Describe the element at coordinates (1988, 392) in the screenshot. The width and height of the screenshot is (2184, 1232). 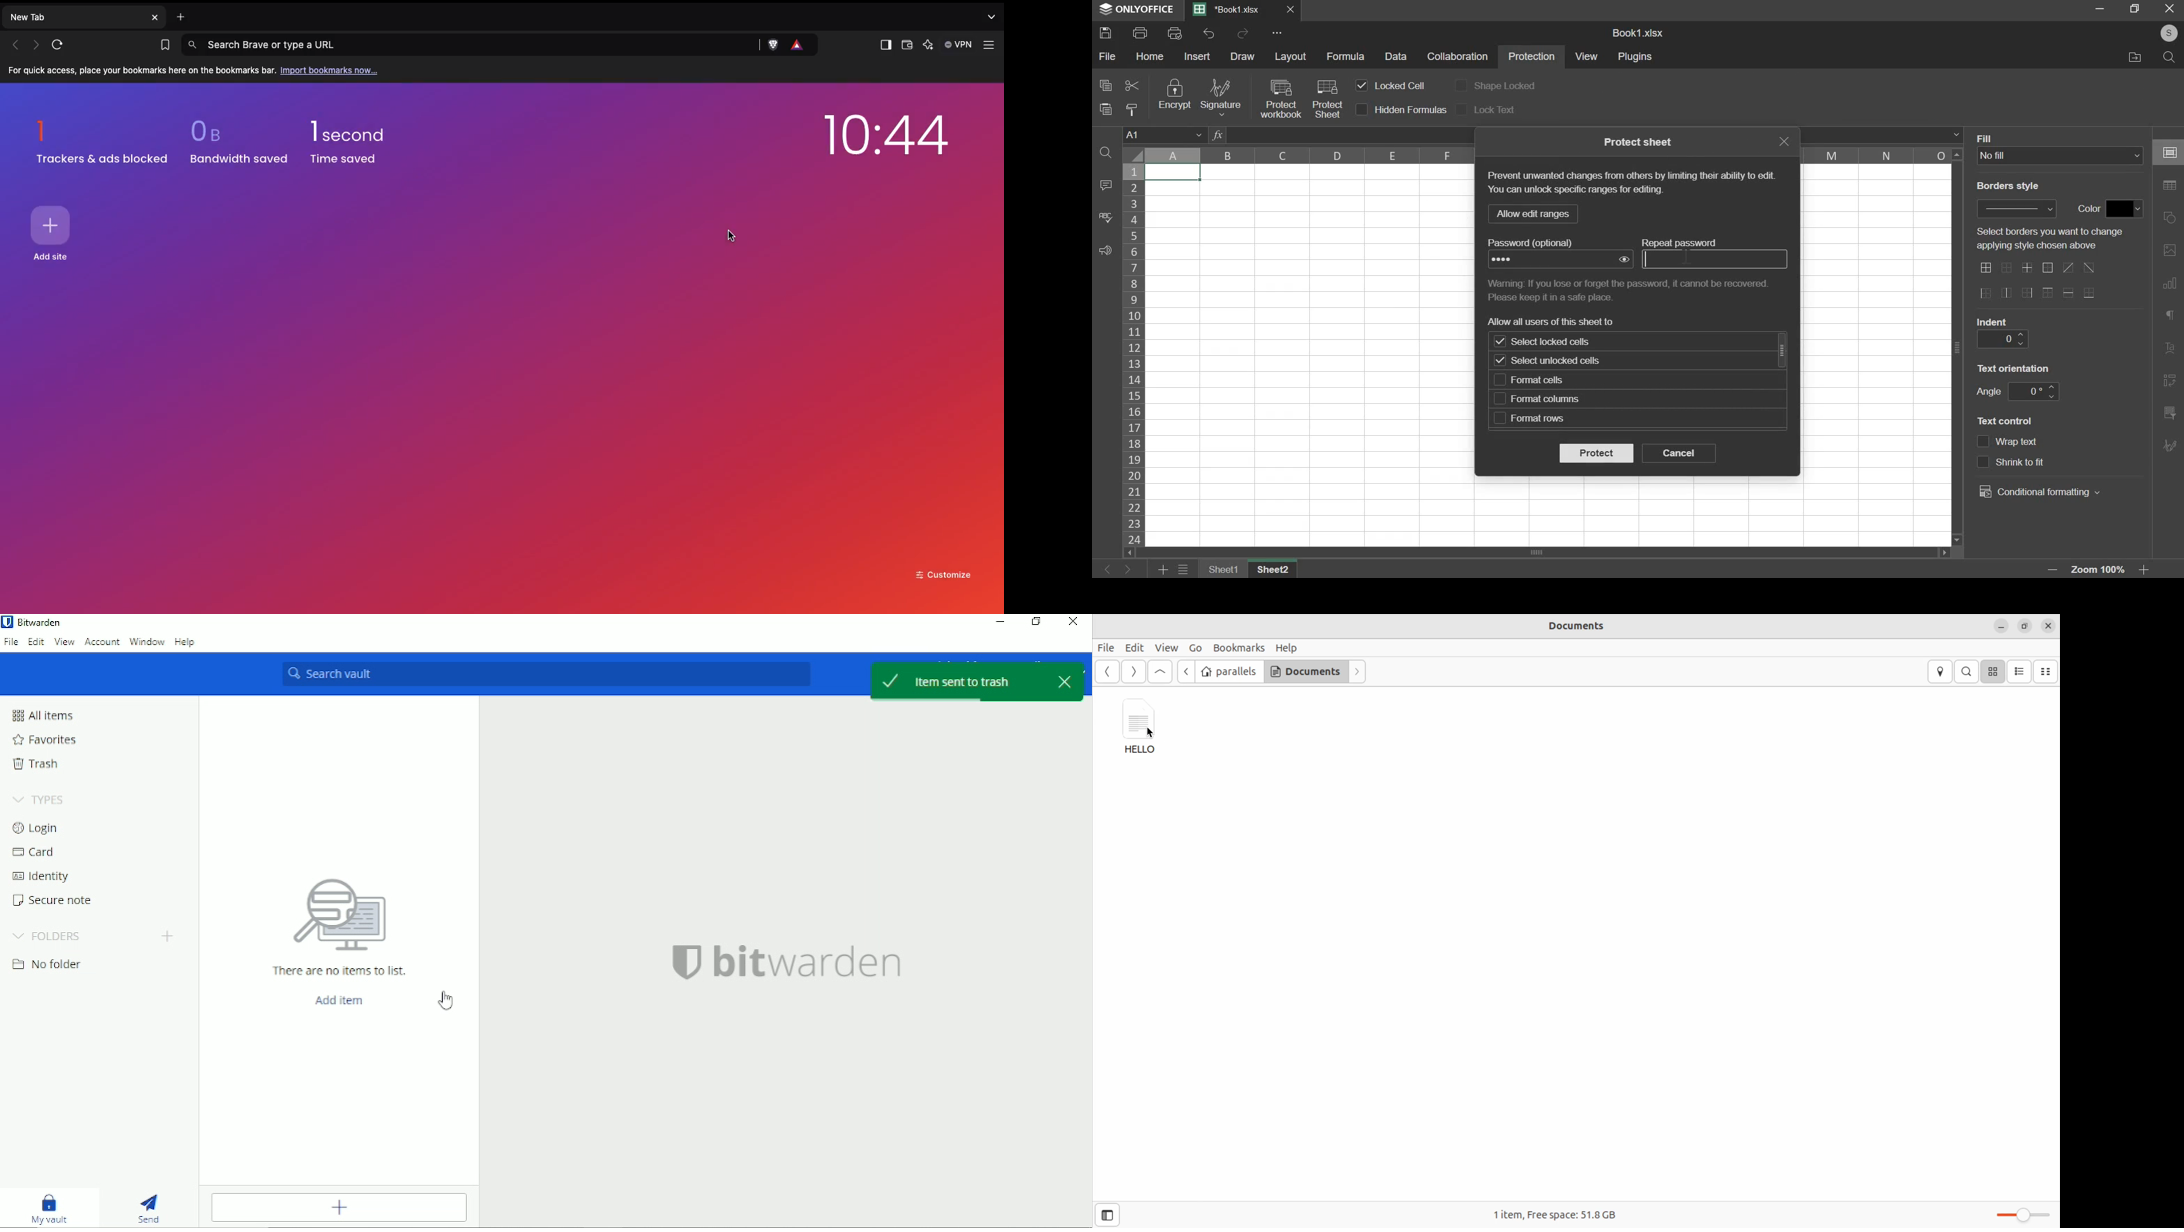
I see `angle` at that location.